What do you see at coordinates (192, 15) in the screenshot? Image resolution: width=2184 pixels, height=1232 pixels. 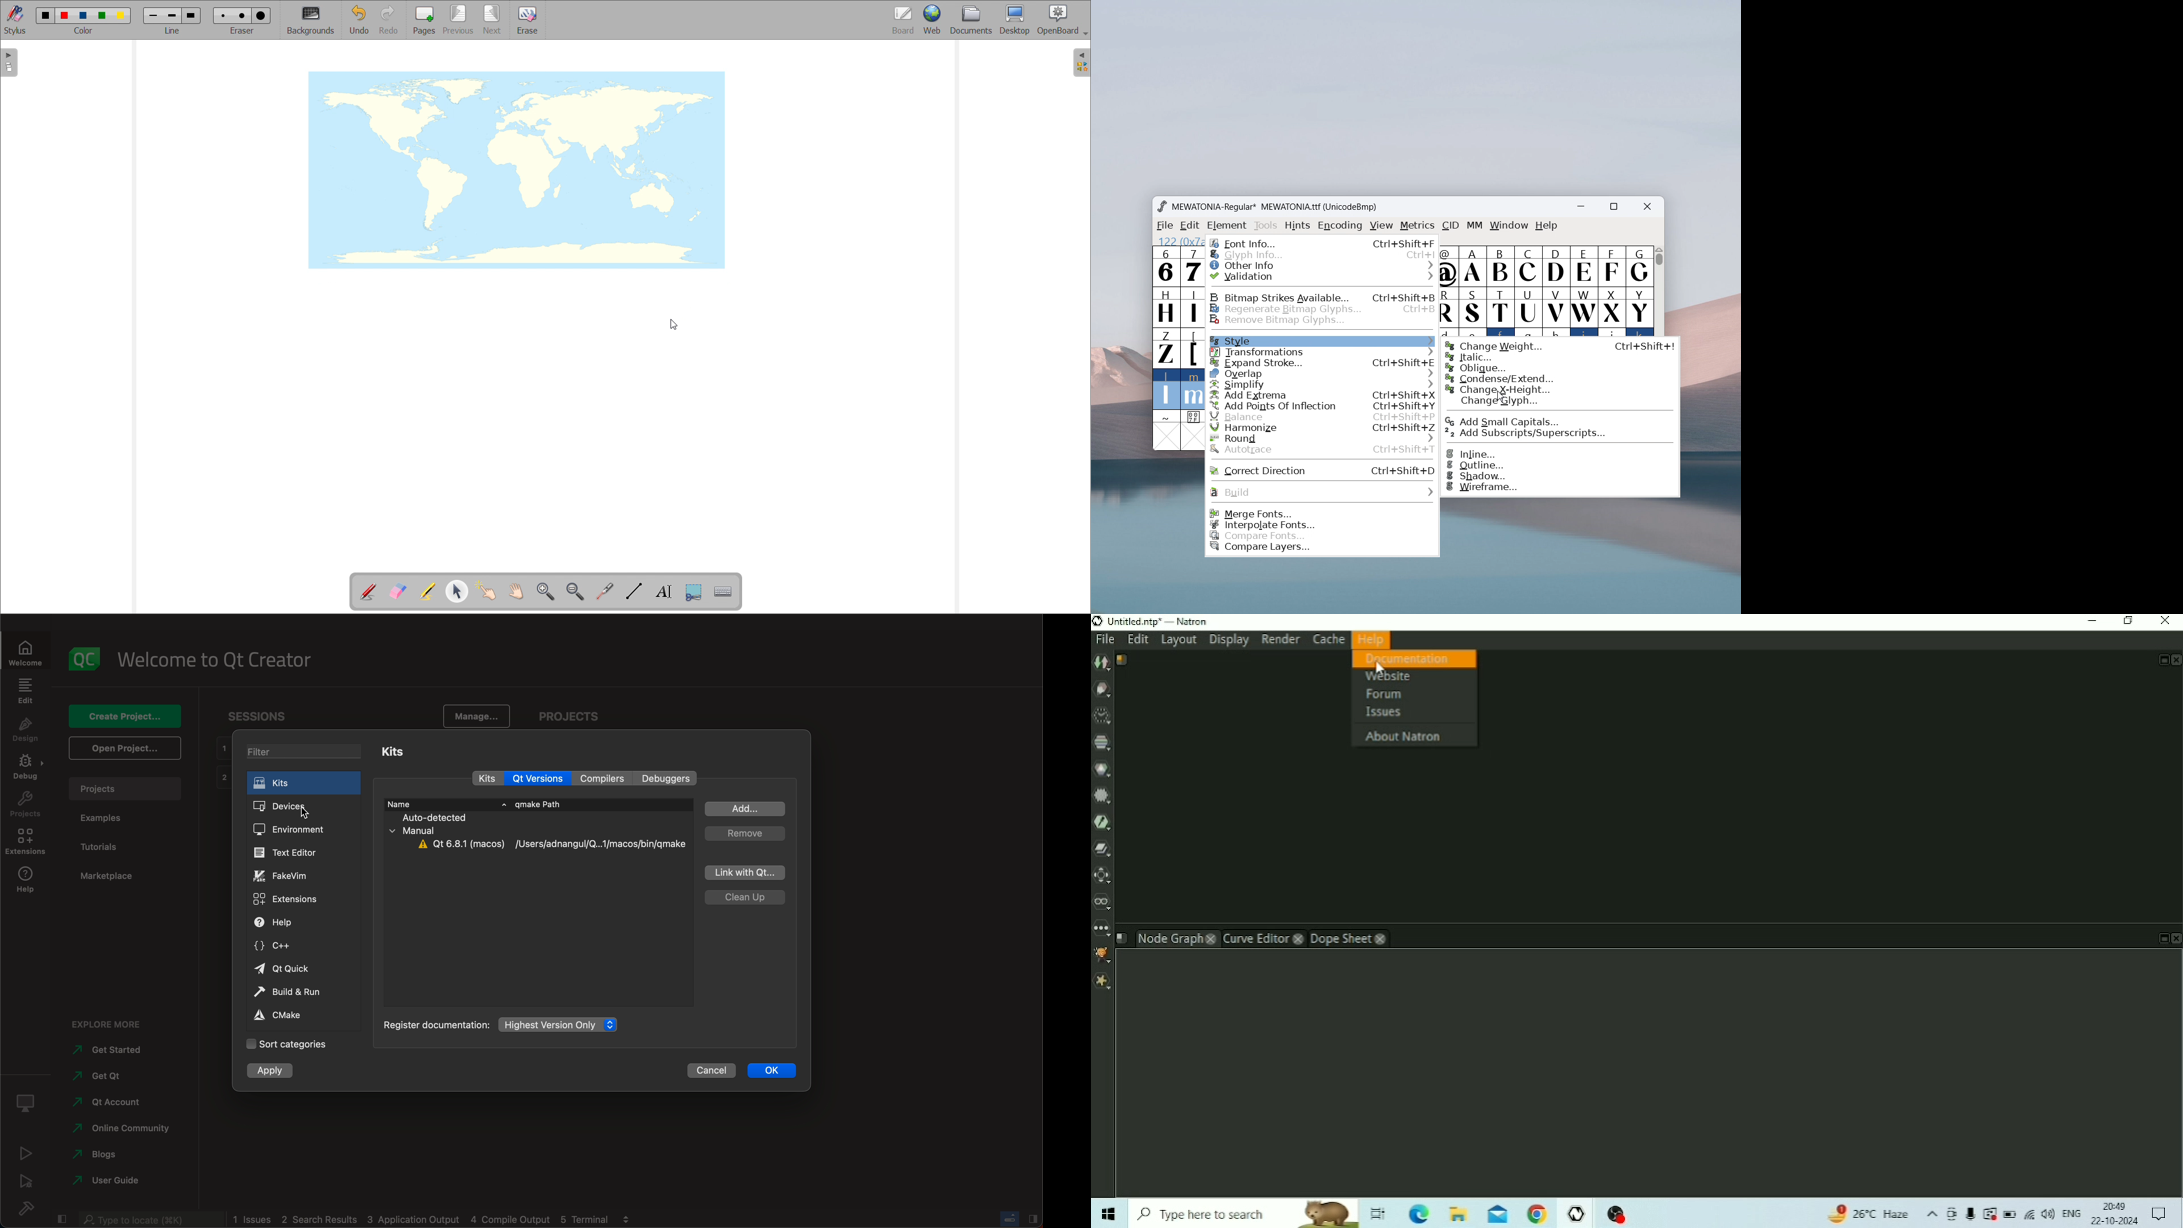 I see `large` at bounding box center [192, 15].